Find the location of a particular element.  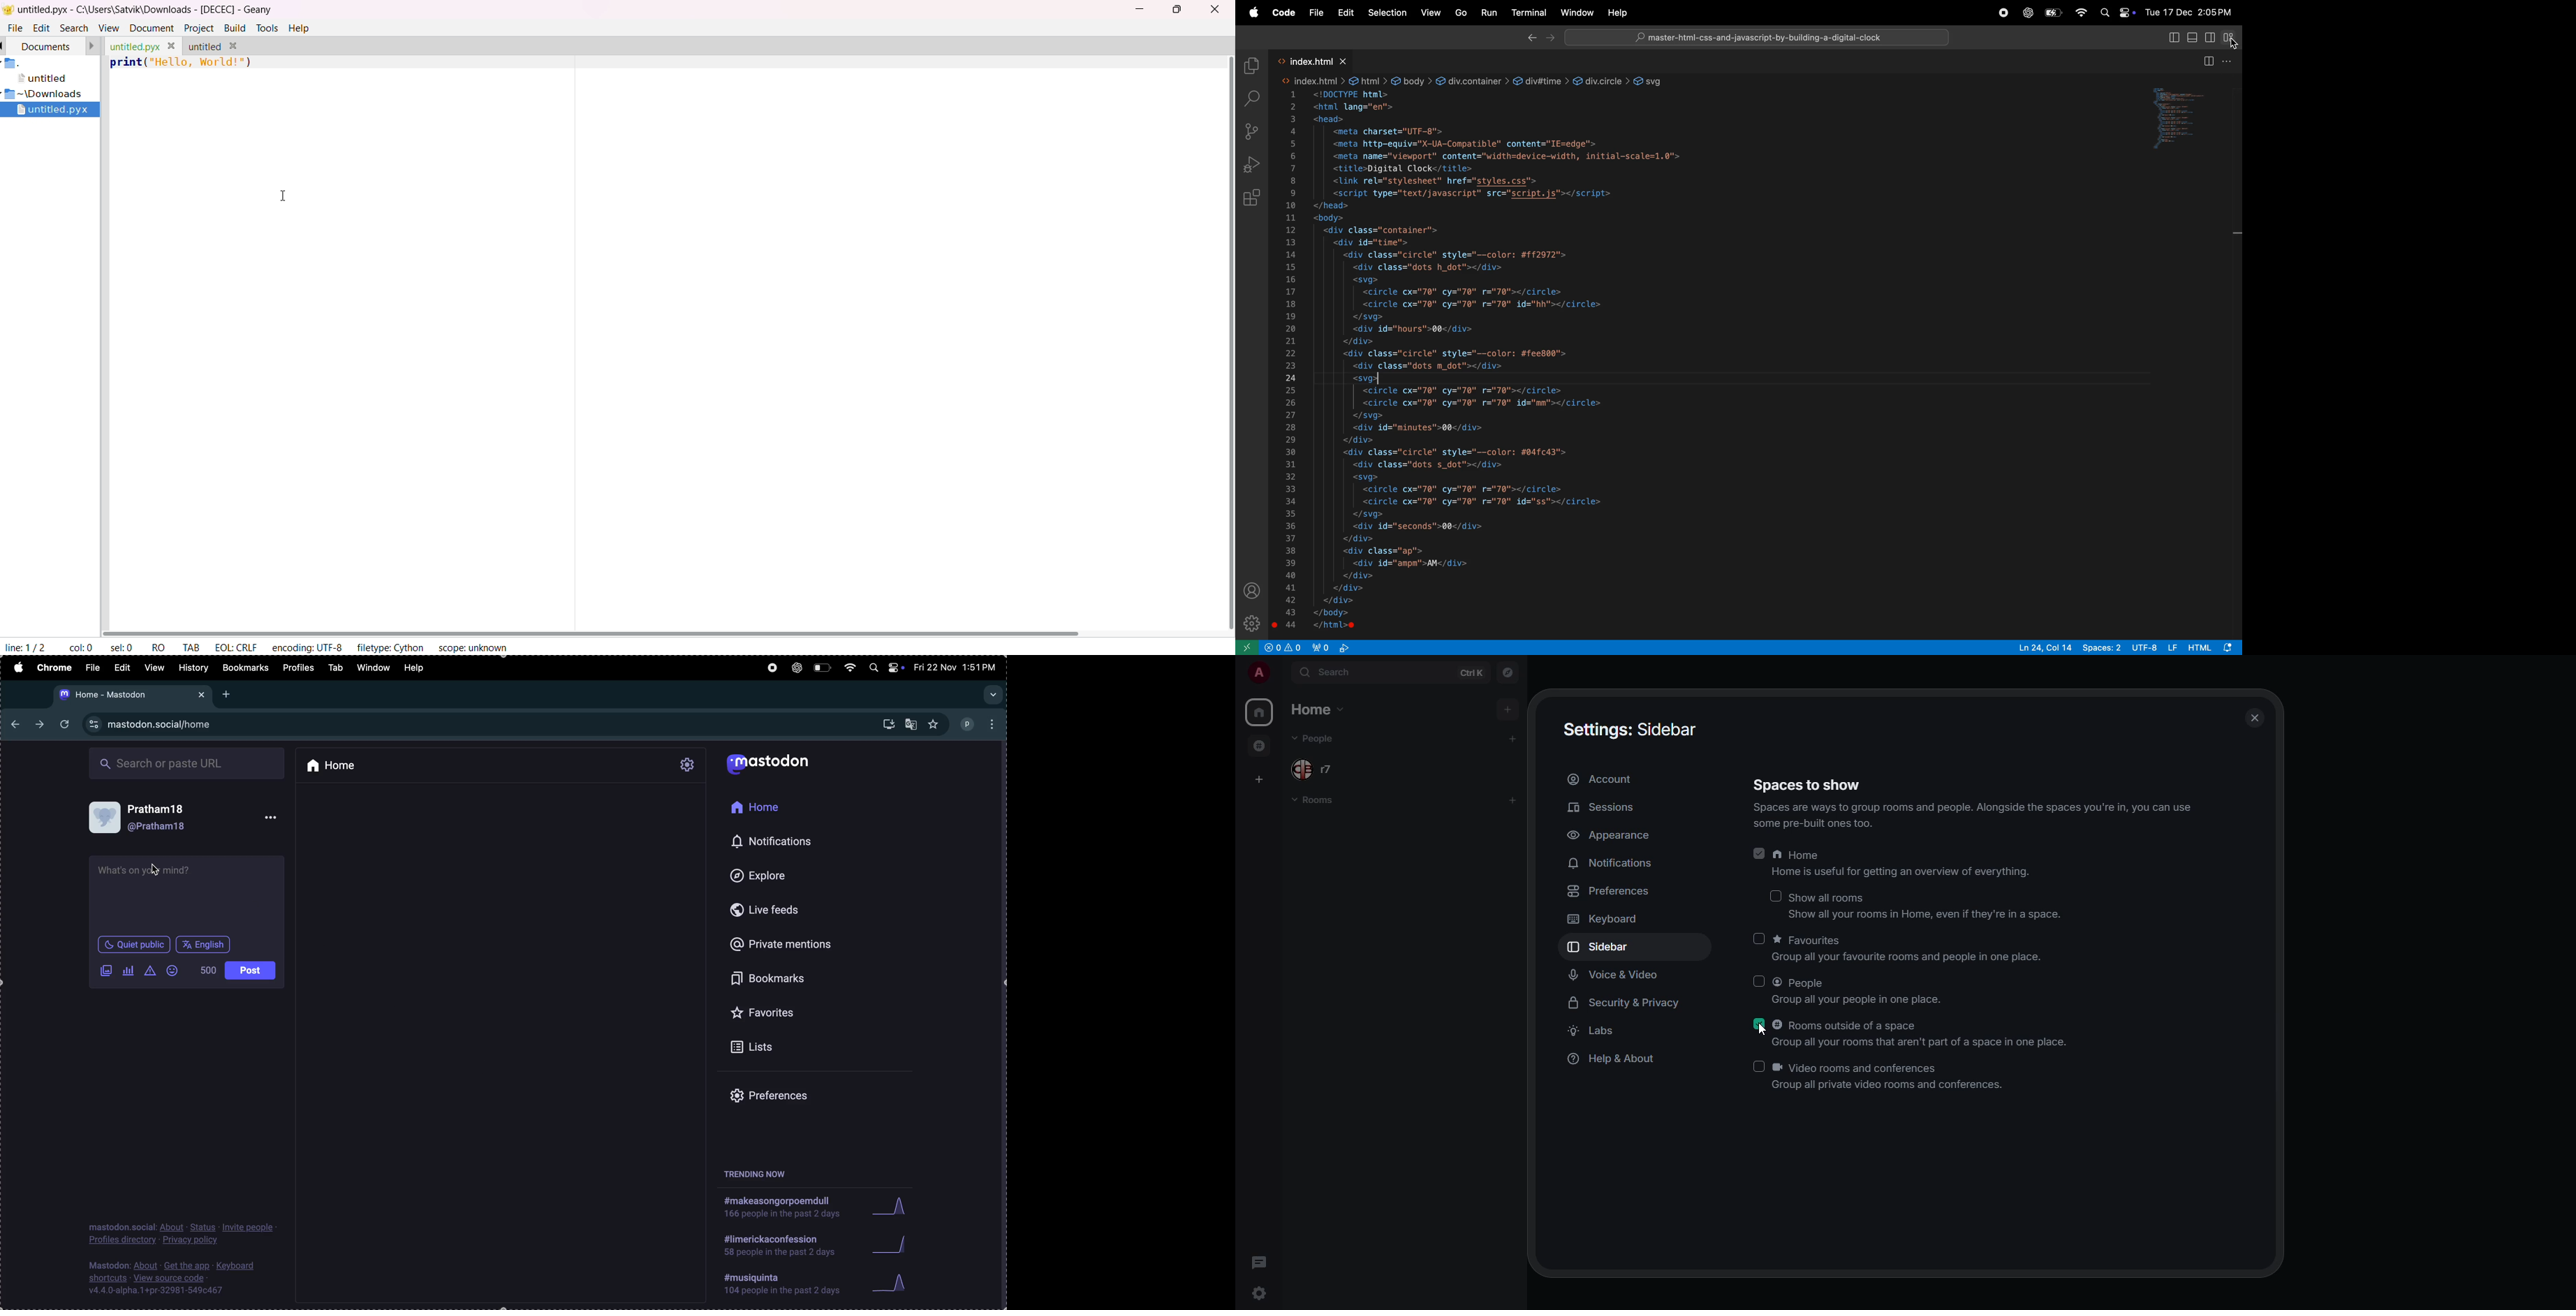

' master-html-css-and-javascript-by-building-a-digital-clock is located at coordinates (1757, 38).